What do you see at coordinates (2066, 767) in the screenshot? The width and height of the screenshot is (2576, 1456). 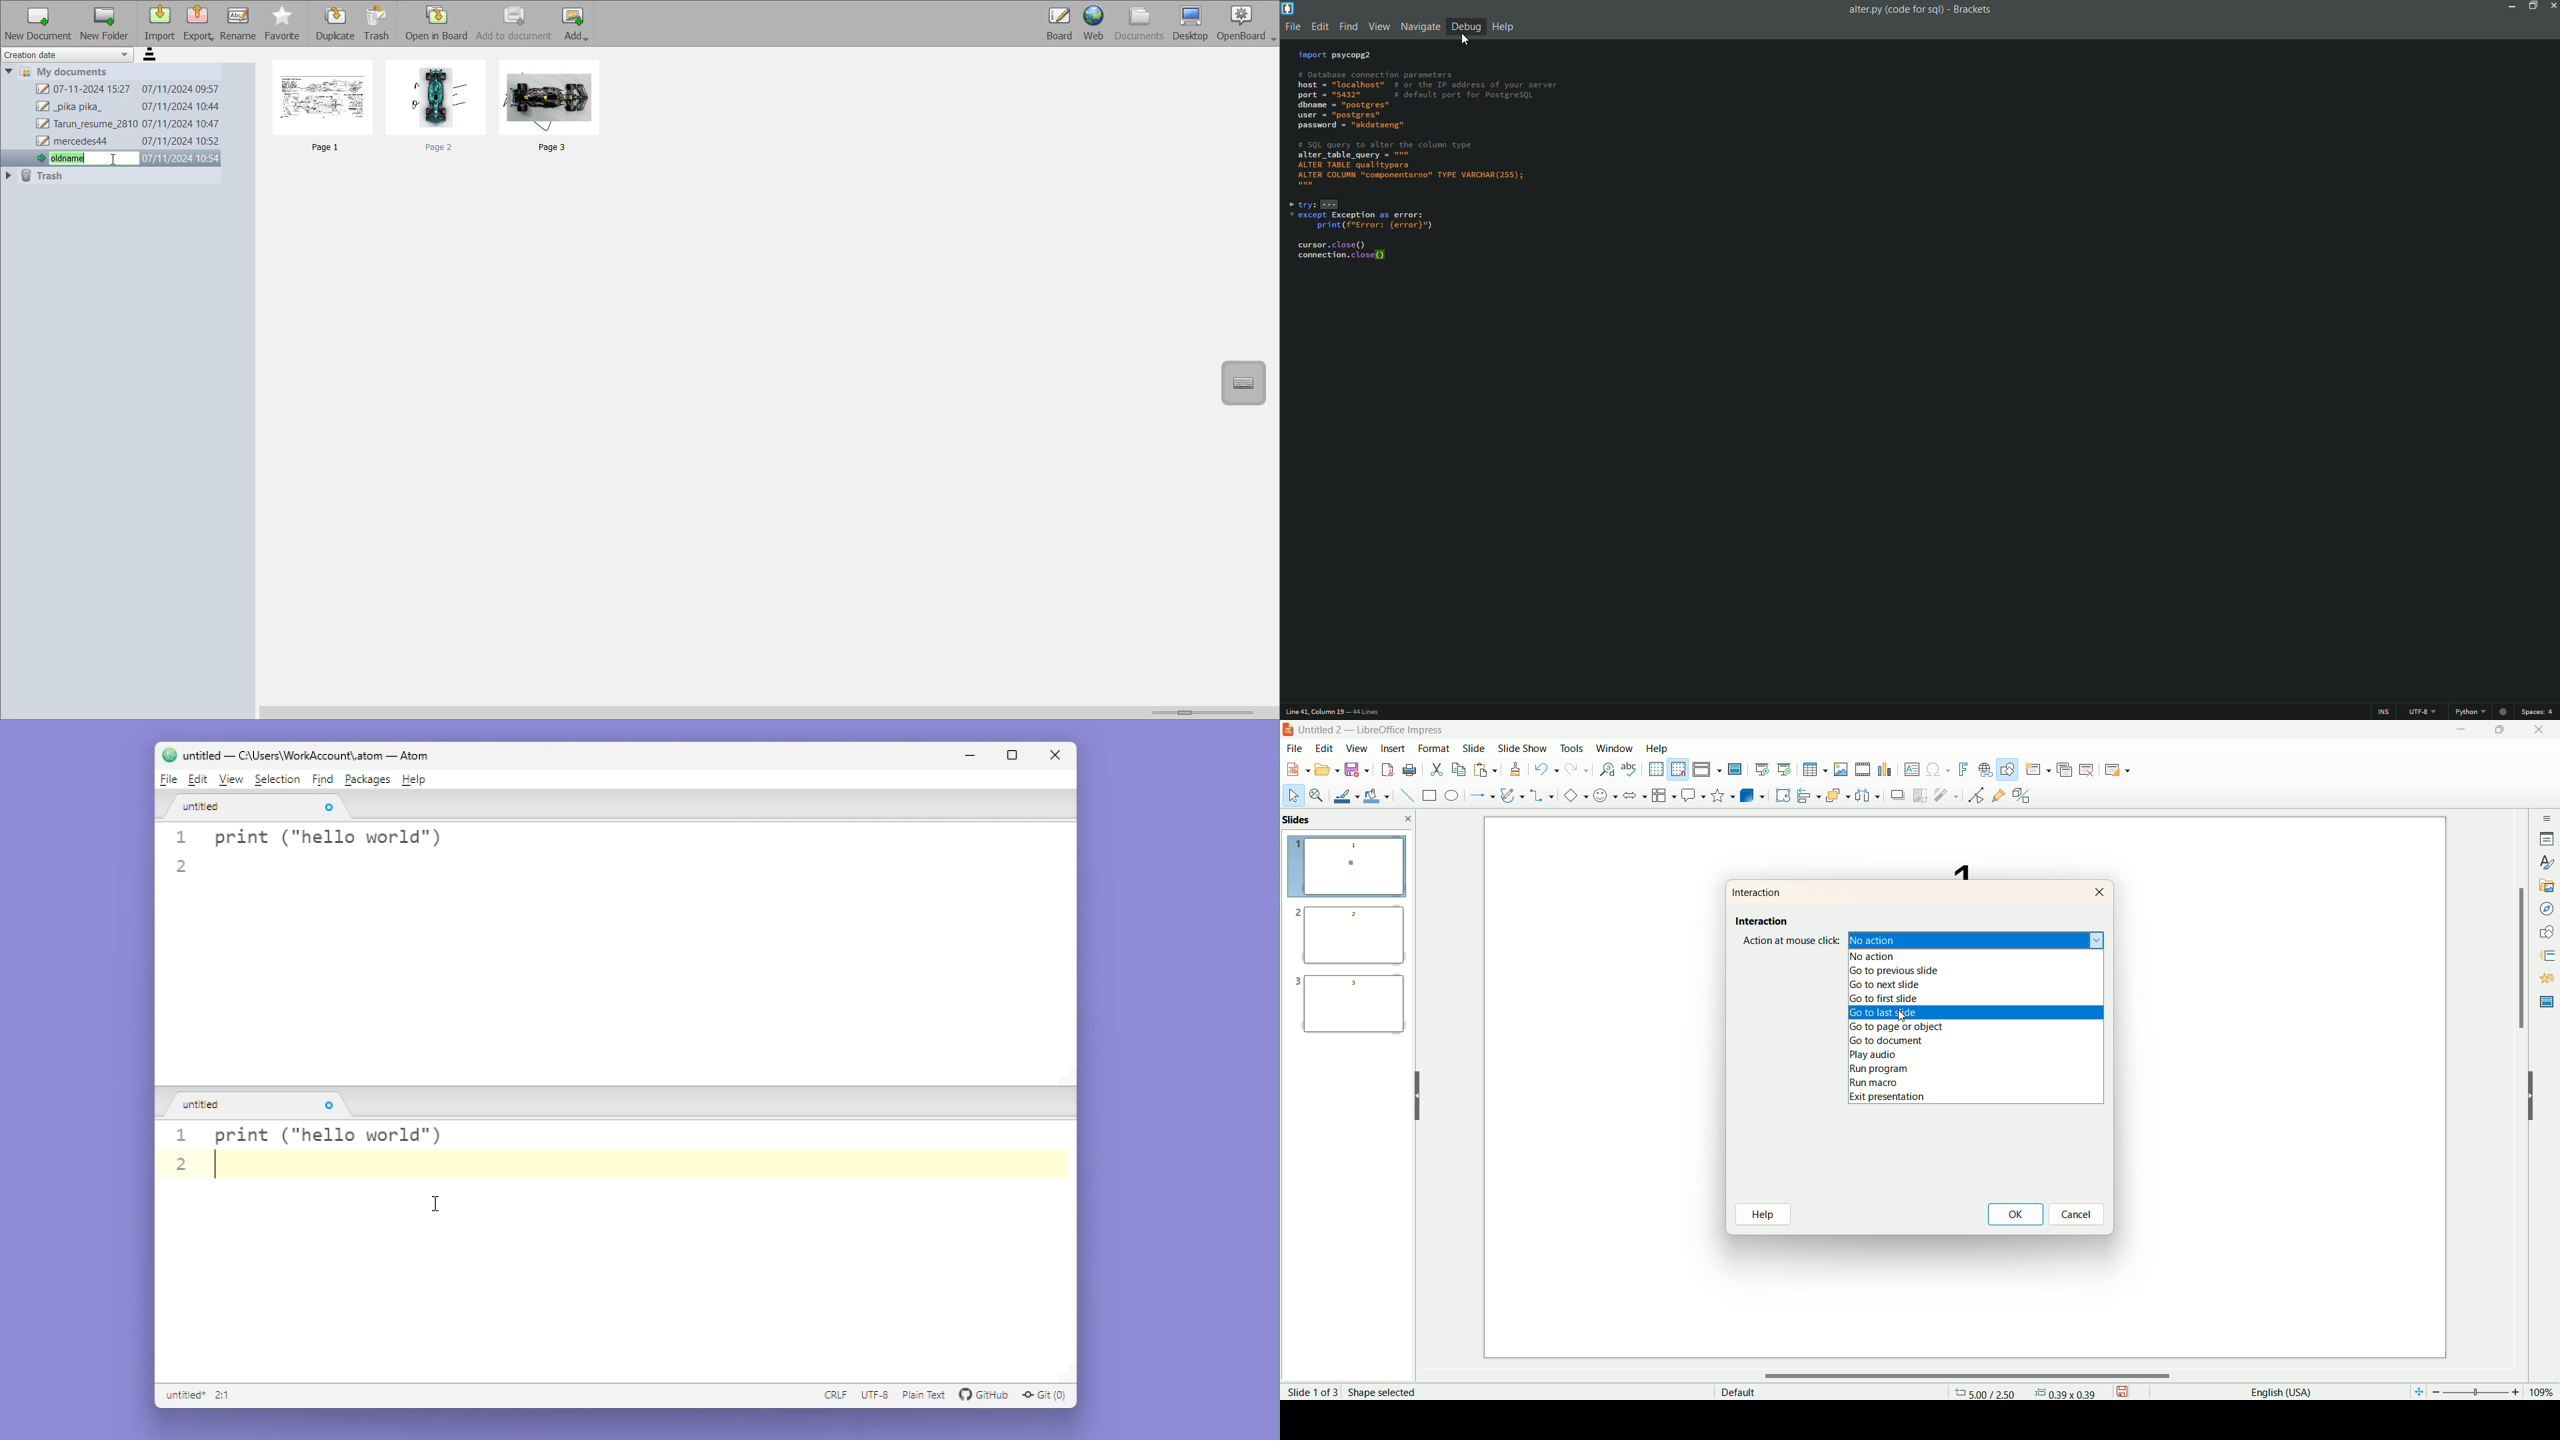 I see `duplicate slide` at bounding box center [2066, 767].